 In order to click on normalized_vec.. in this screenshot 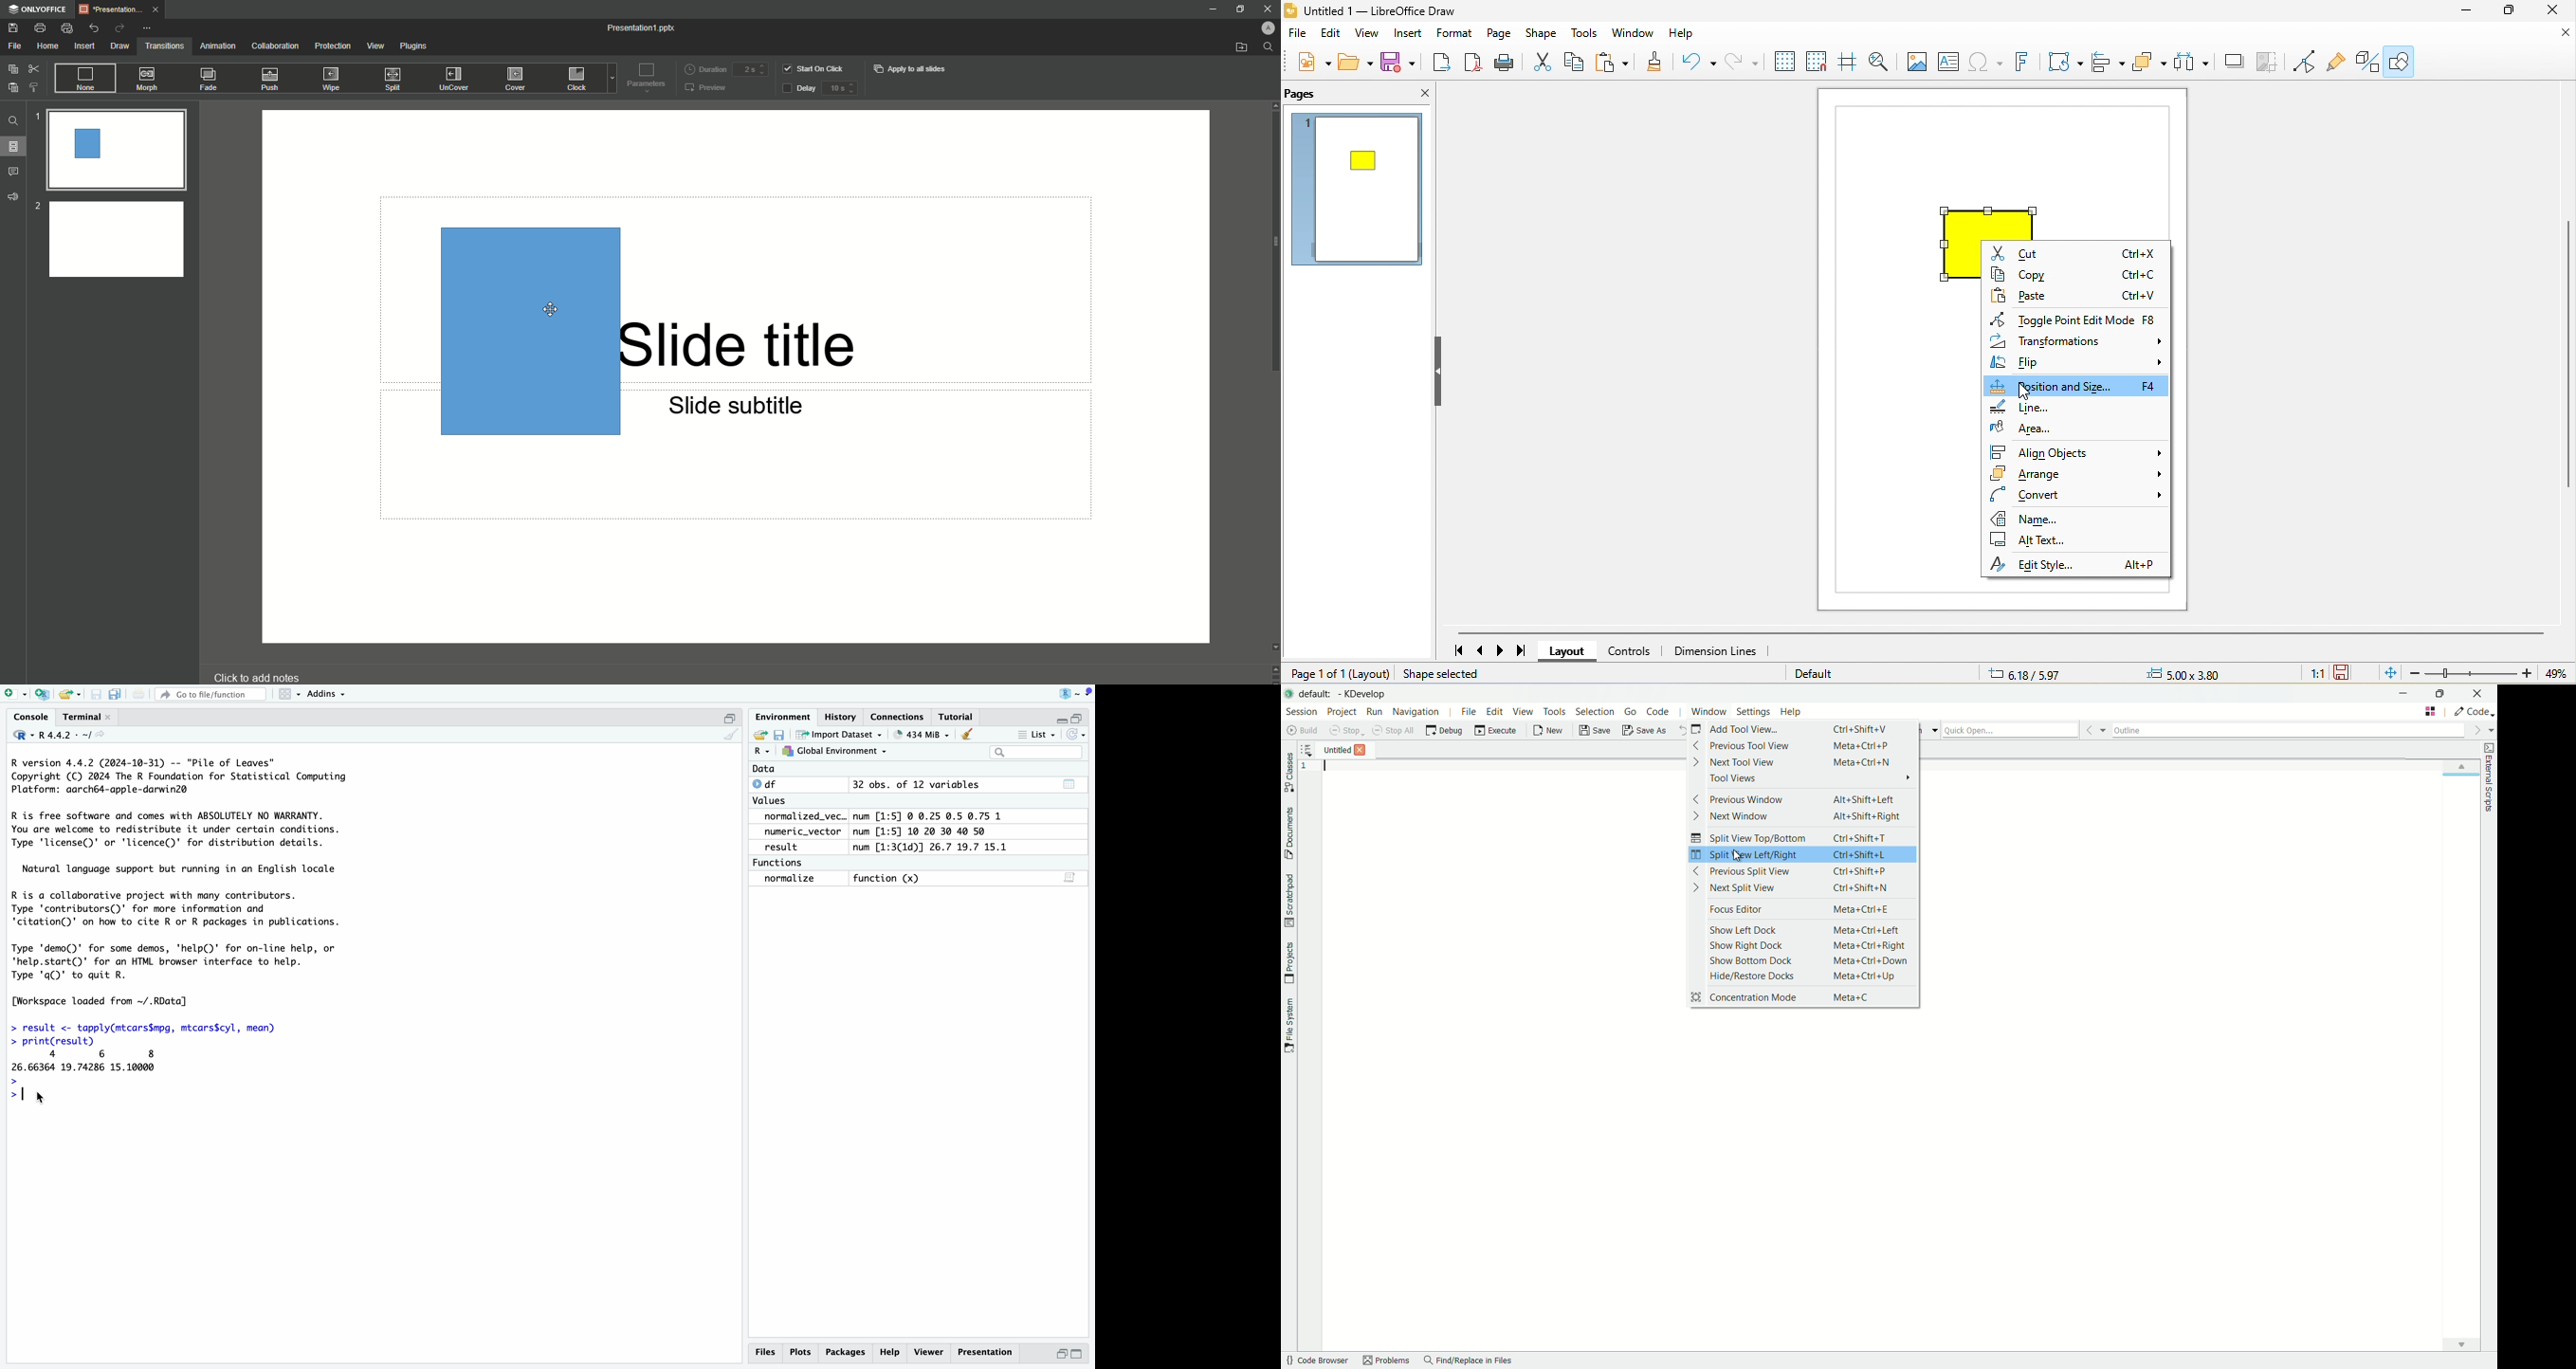, I will do `click(805, 816)`.